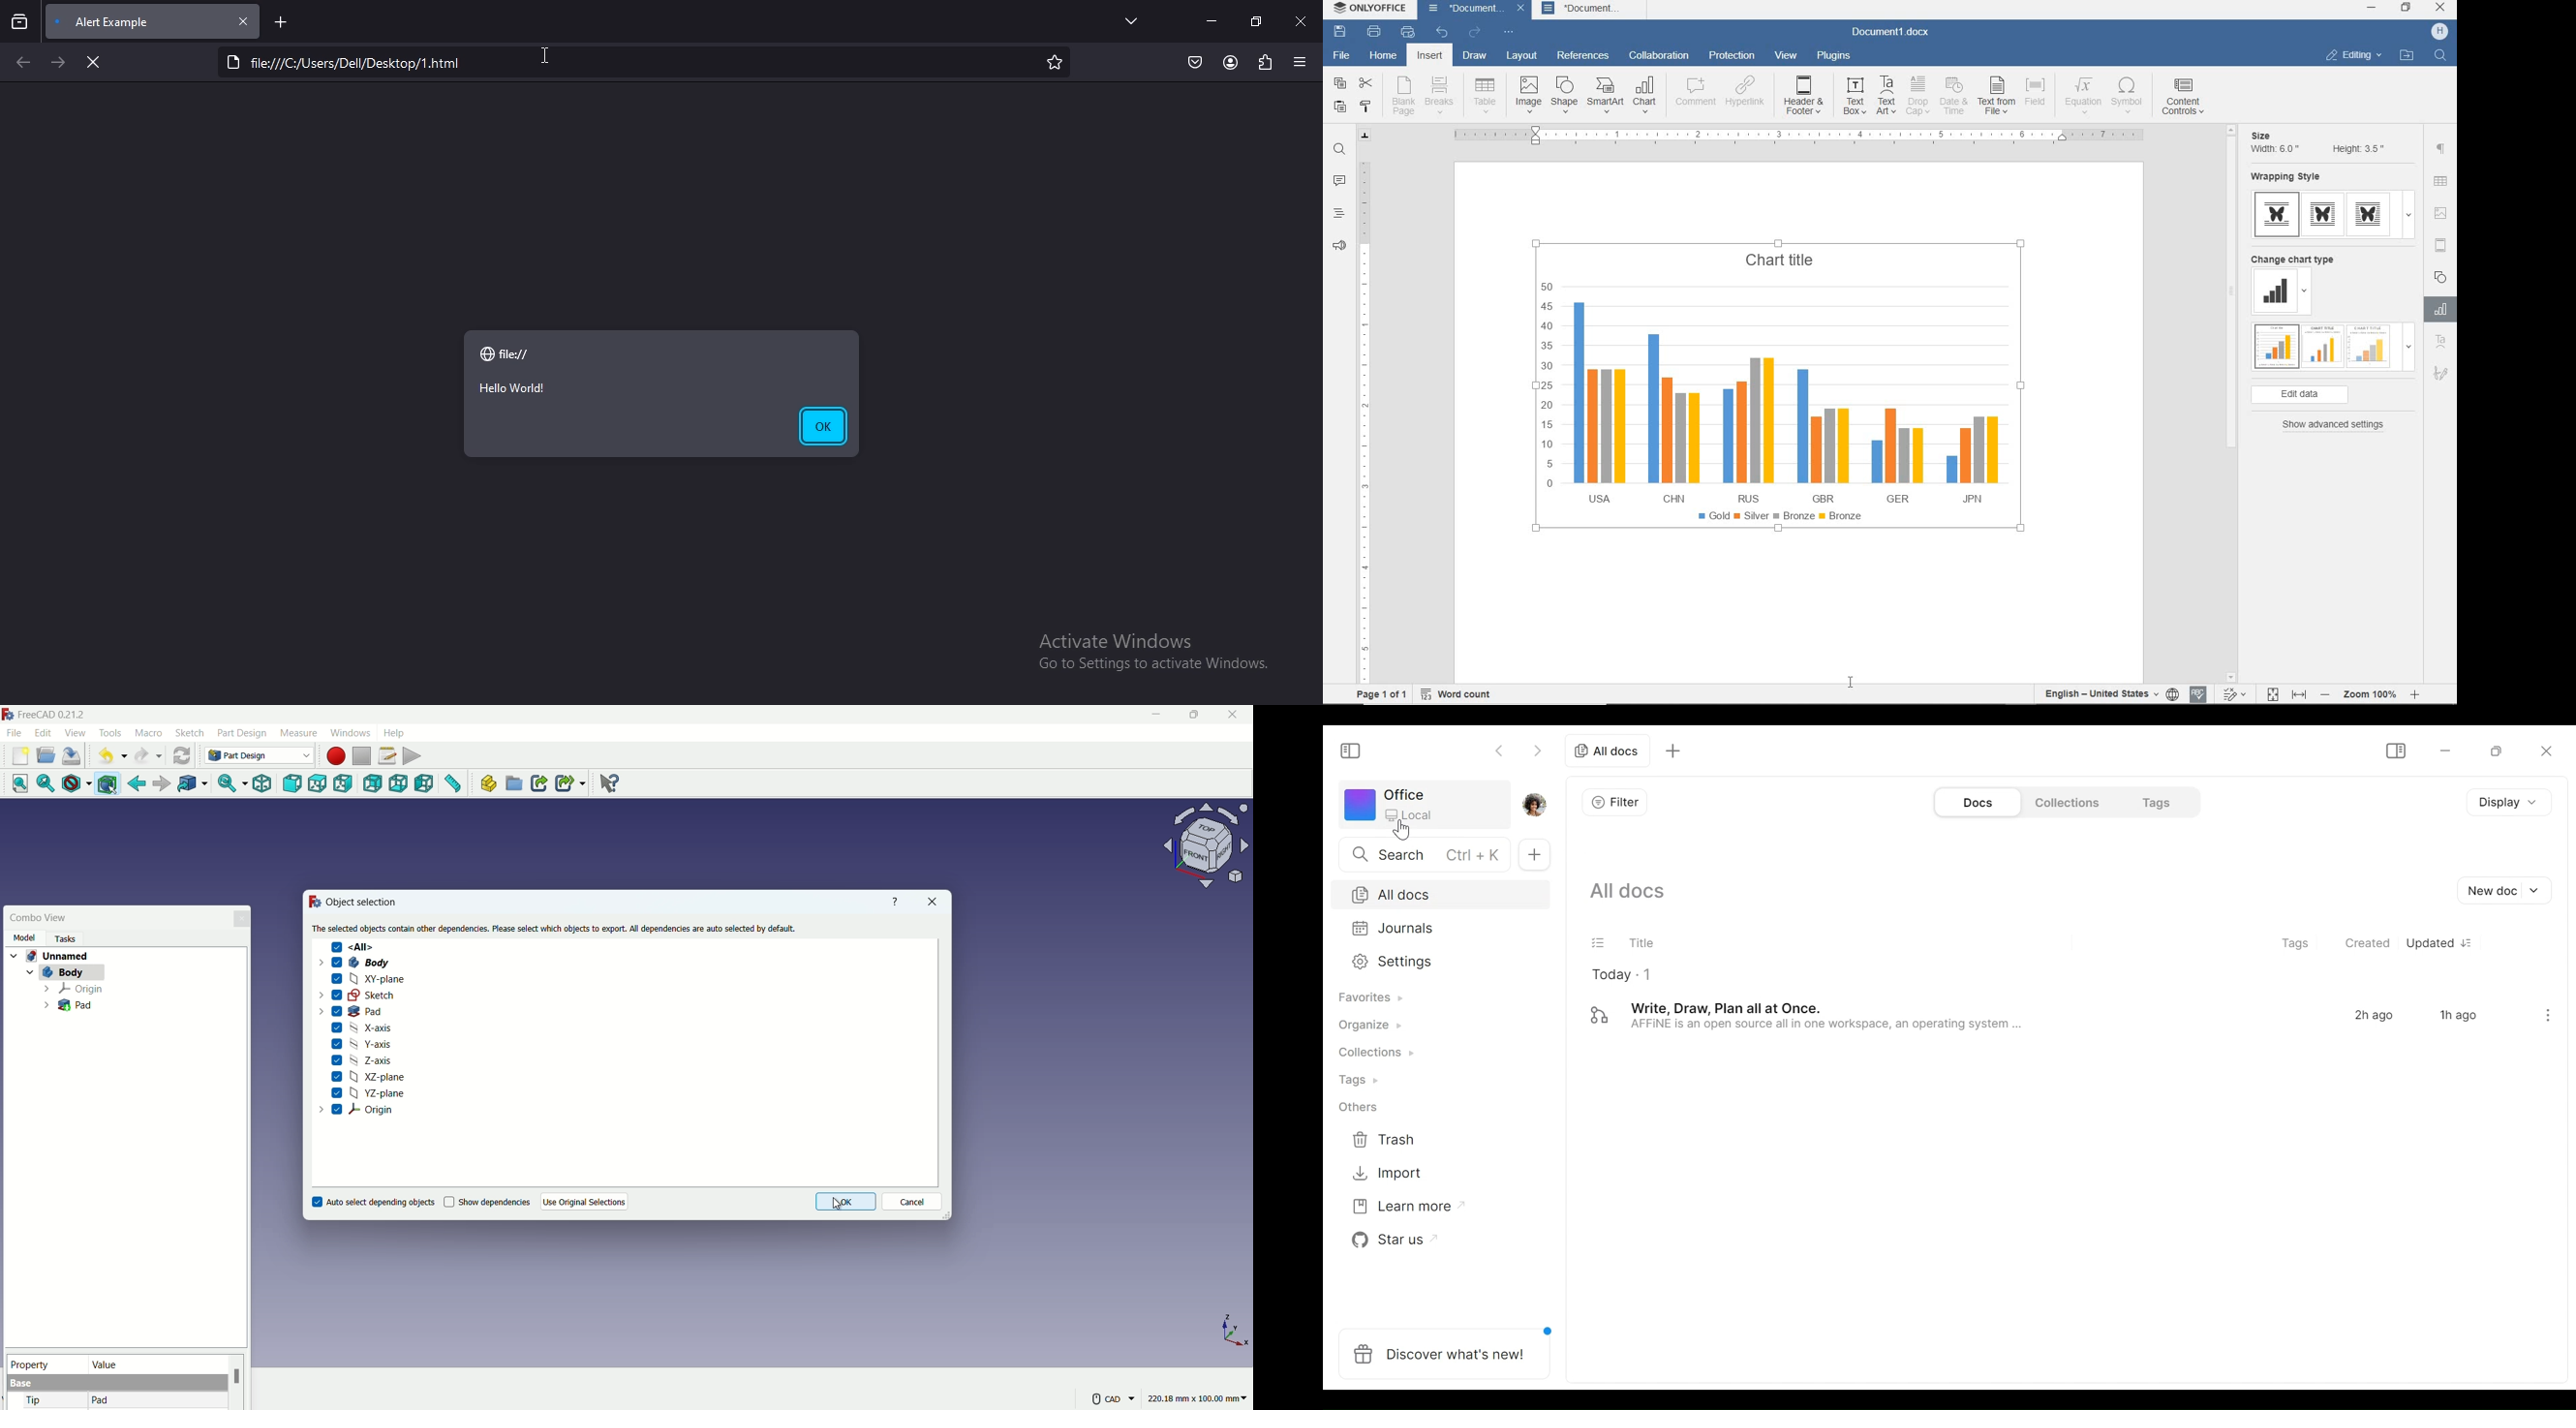 The height and width of the screenshot is (1428, 2576). I want to click on New tab, so click(1673, 750).